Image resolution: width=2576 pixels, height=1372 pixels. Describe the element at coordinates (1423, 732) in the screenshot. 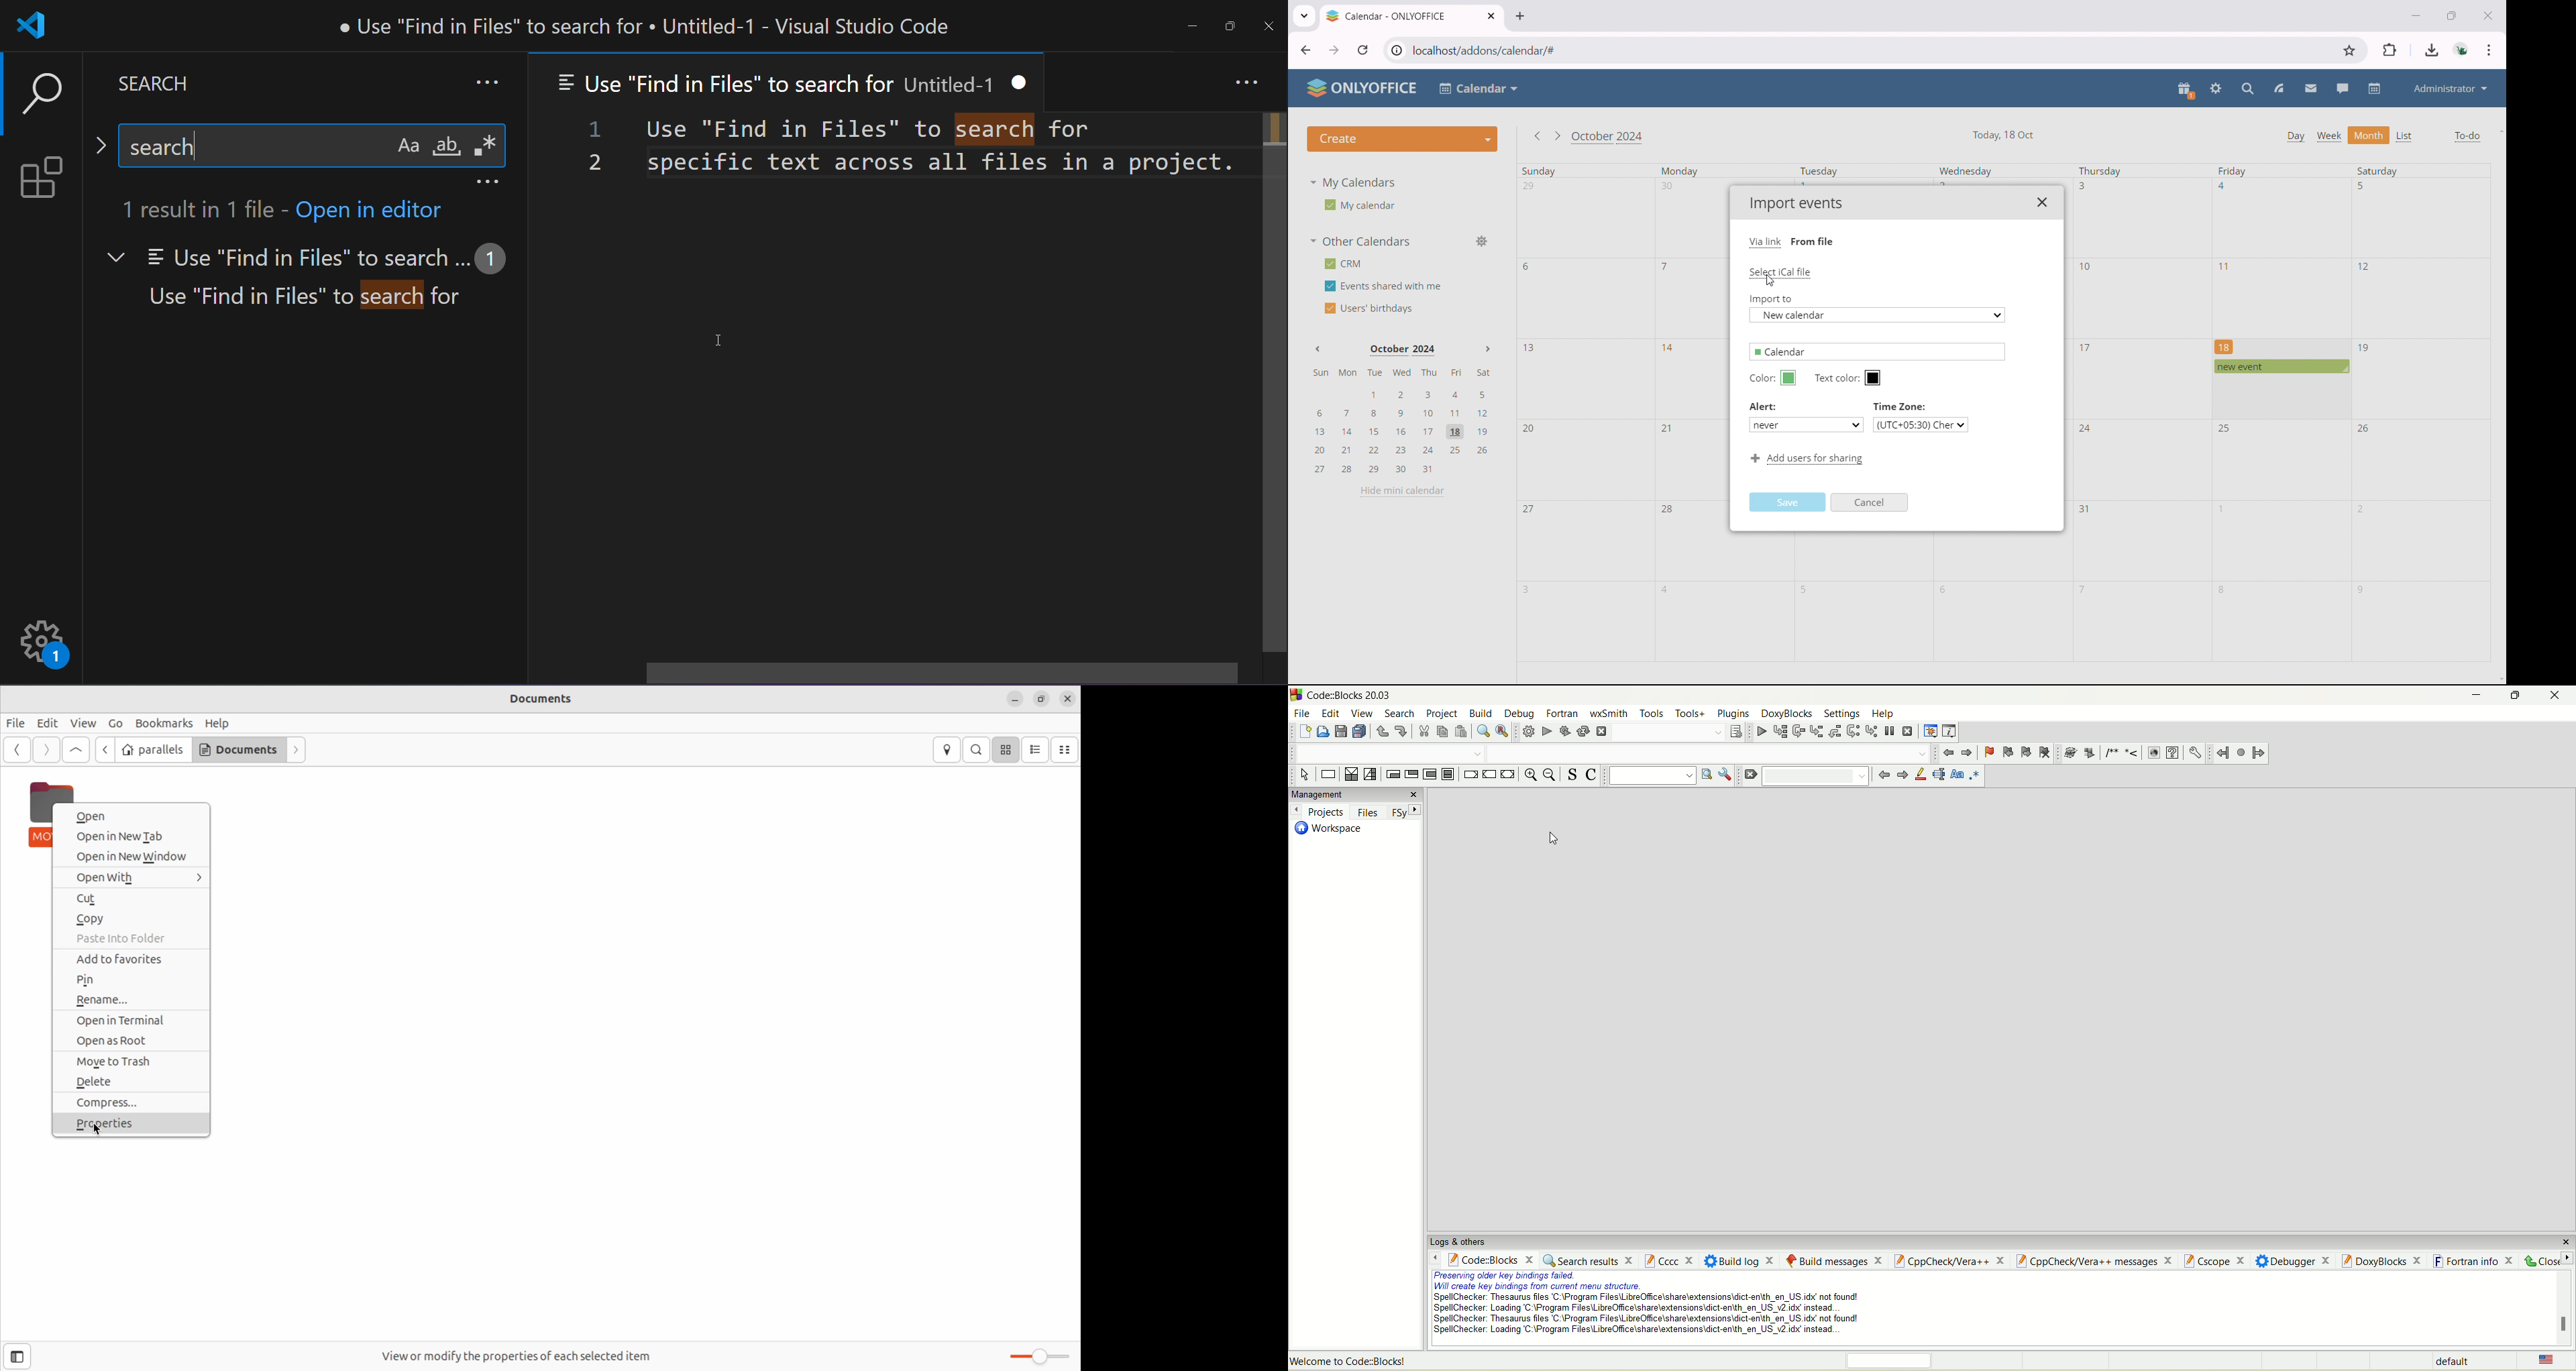

I see `cut` at that location.